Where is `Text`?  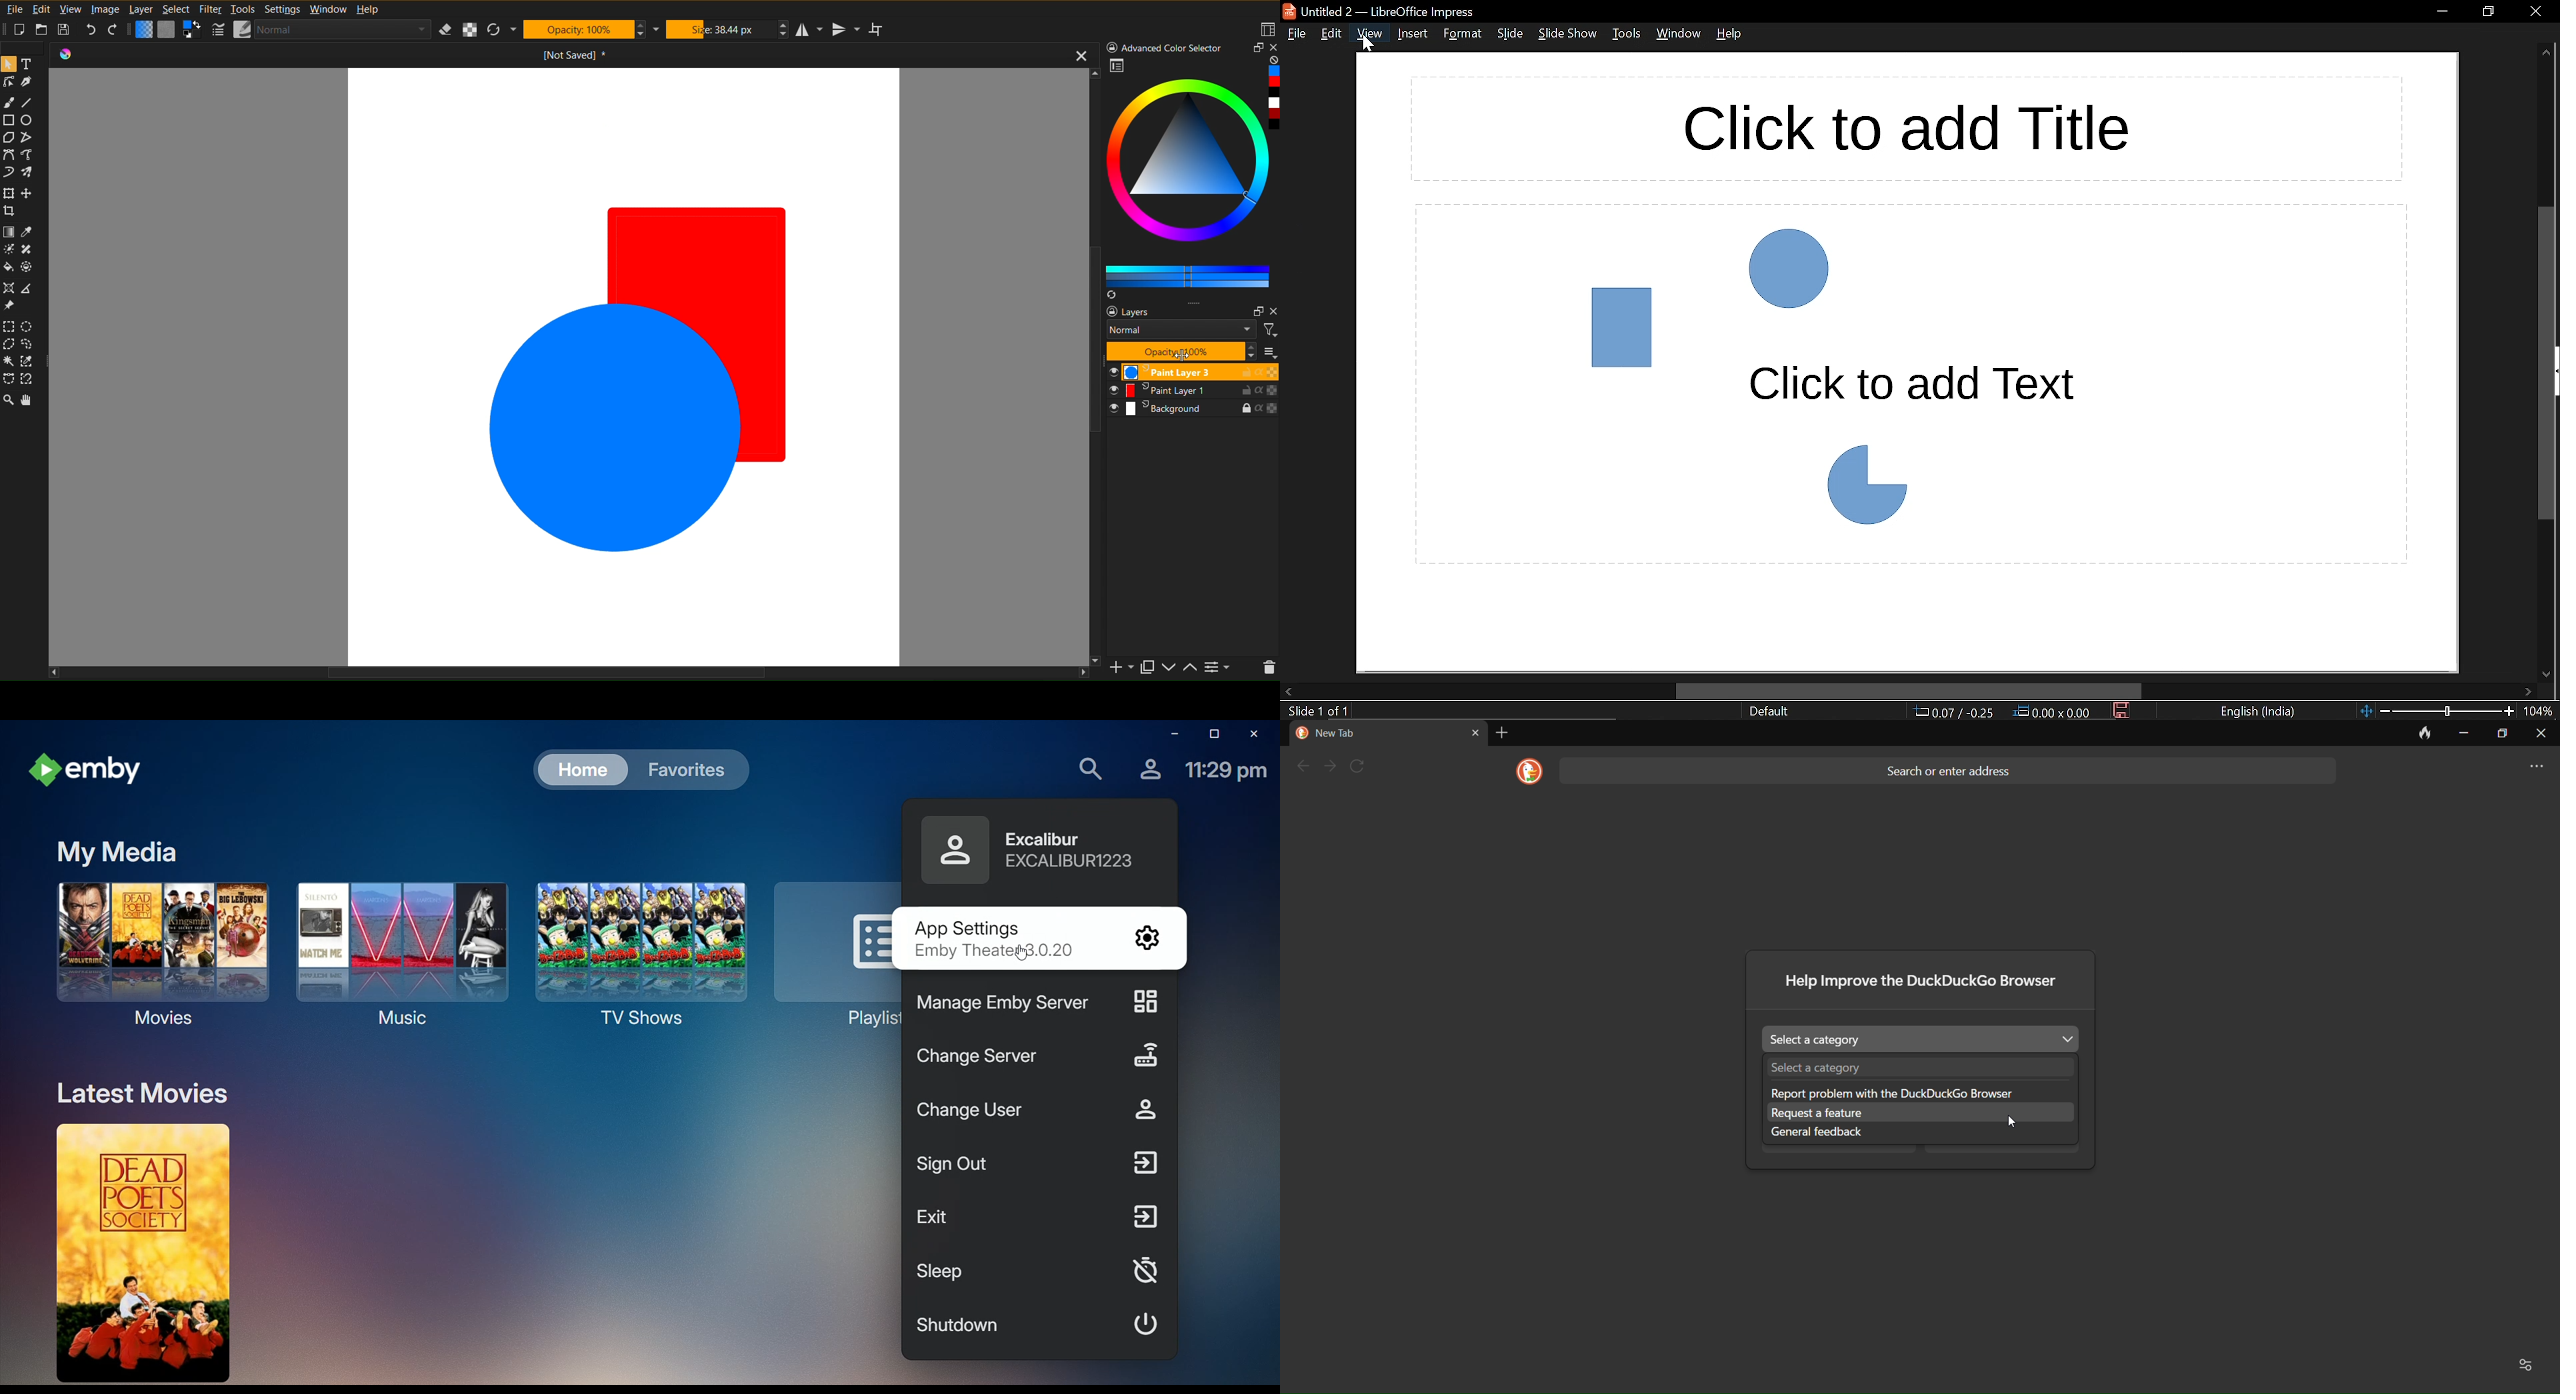
Text is located at coordinates (30, 63).